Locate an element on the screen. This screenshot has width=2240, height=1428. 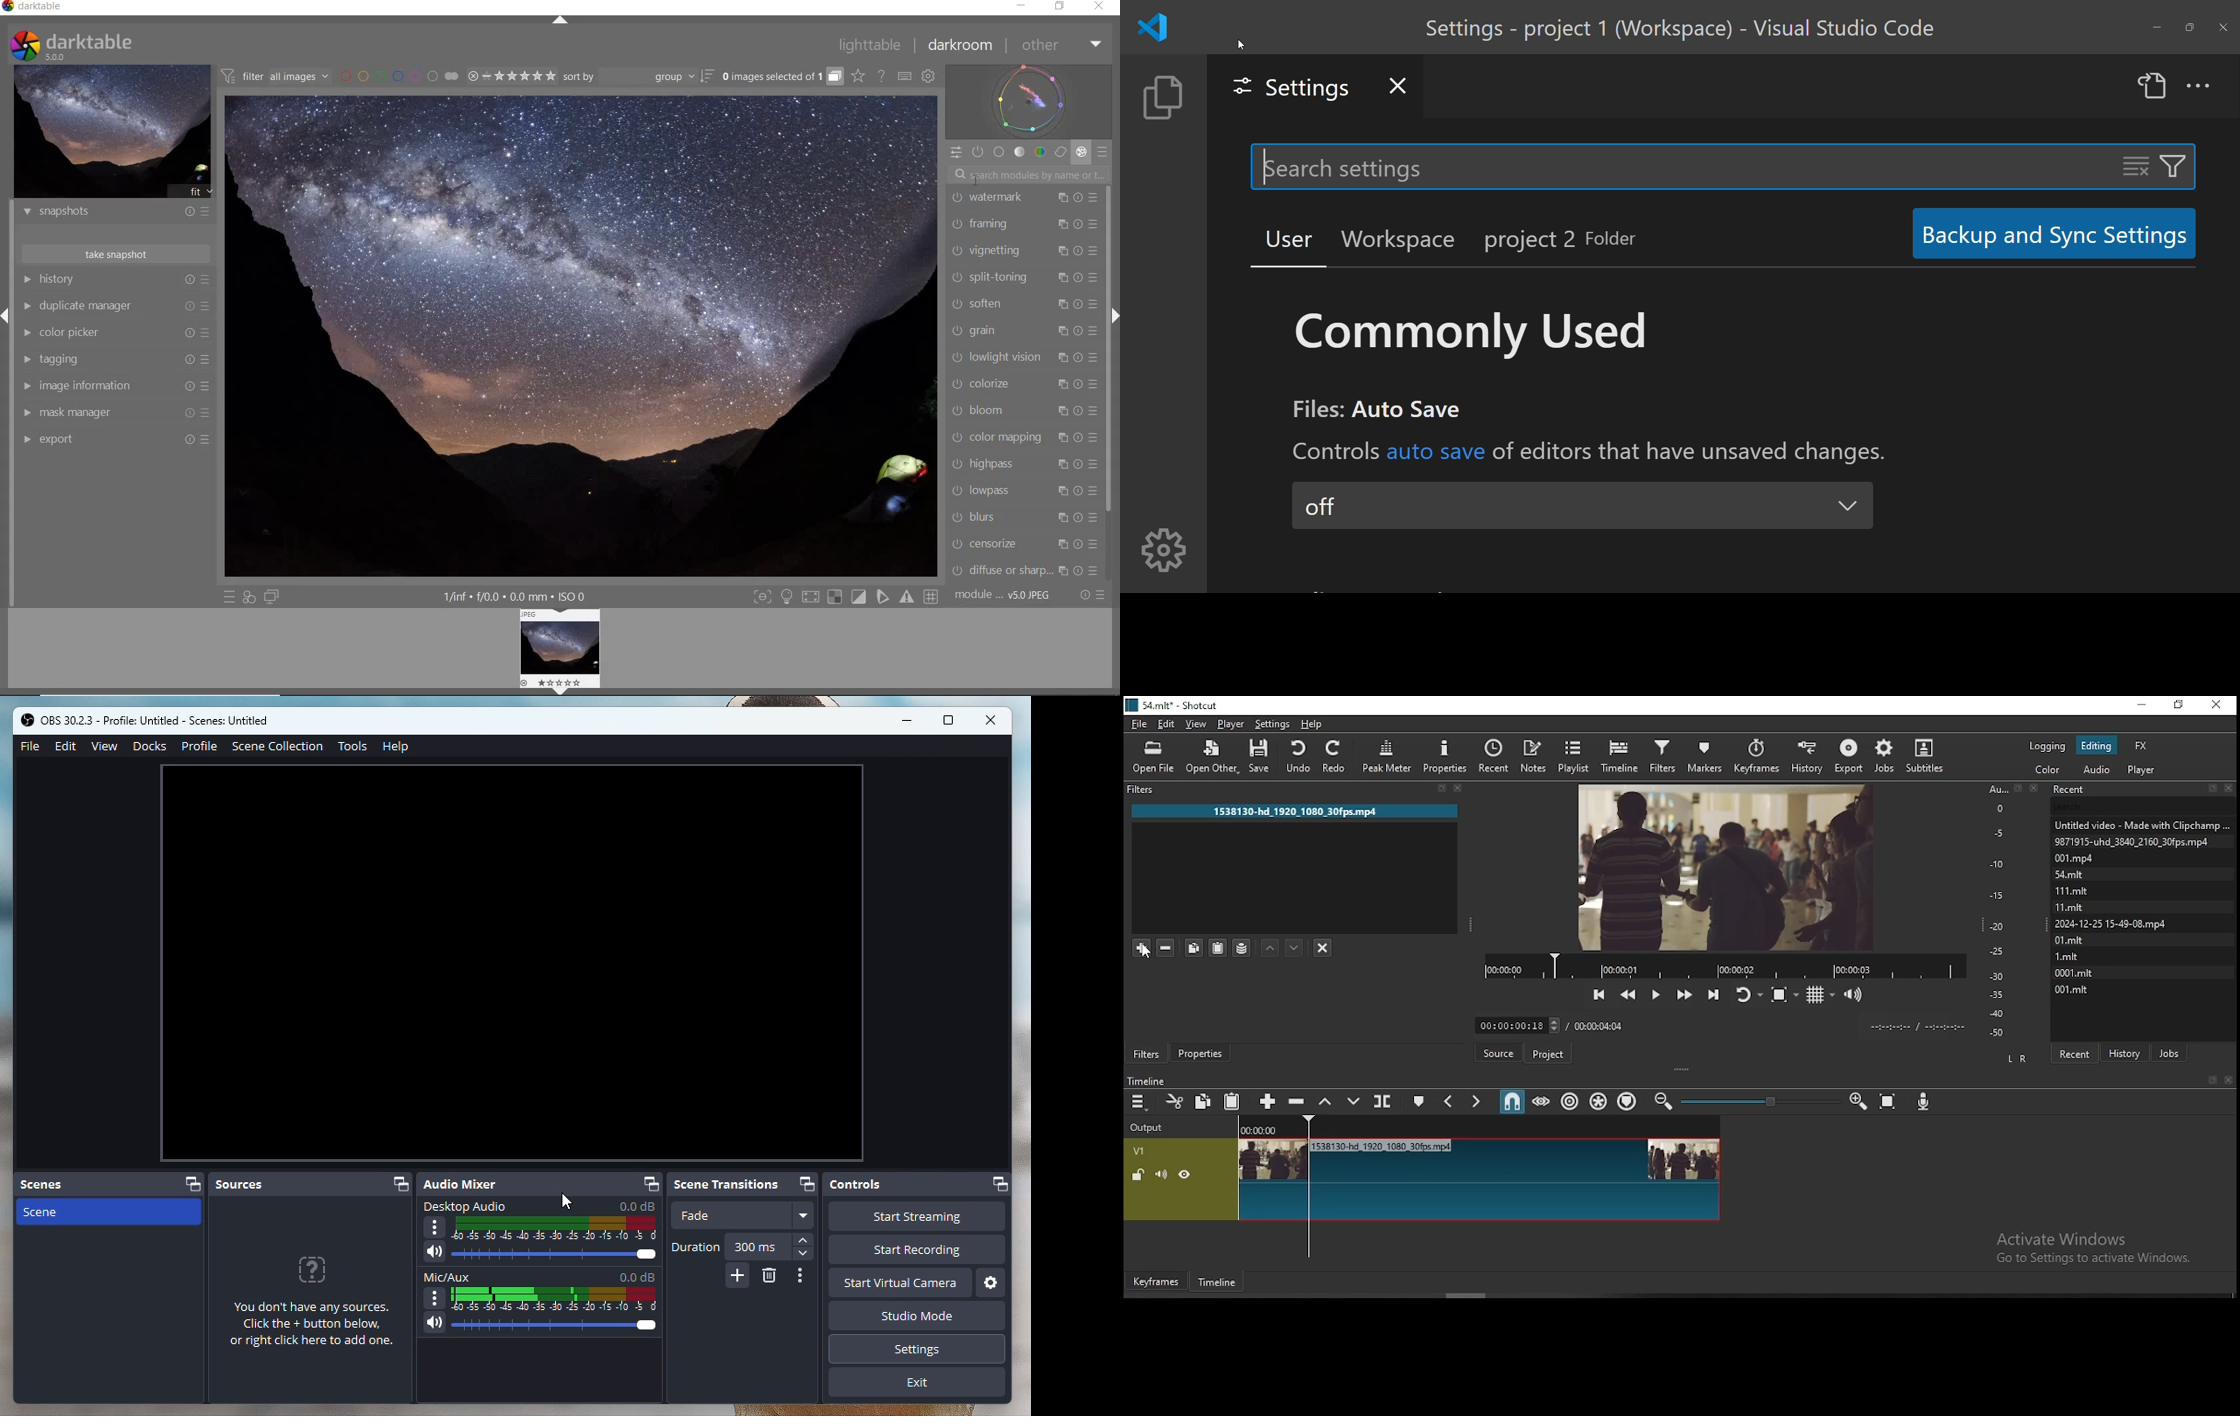
HIGHPASS is located at coordinates (983, 464).